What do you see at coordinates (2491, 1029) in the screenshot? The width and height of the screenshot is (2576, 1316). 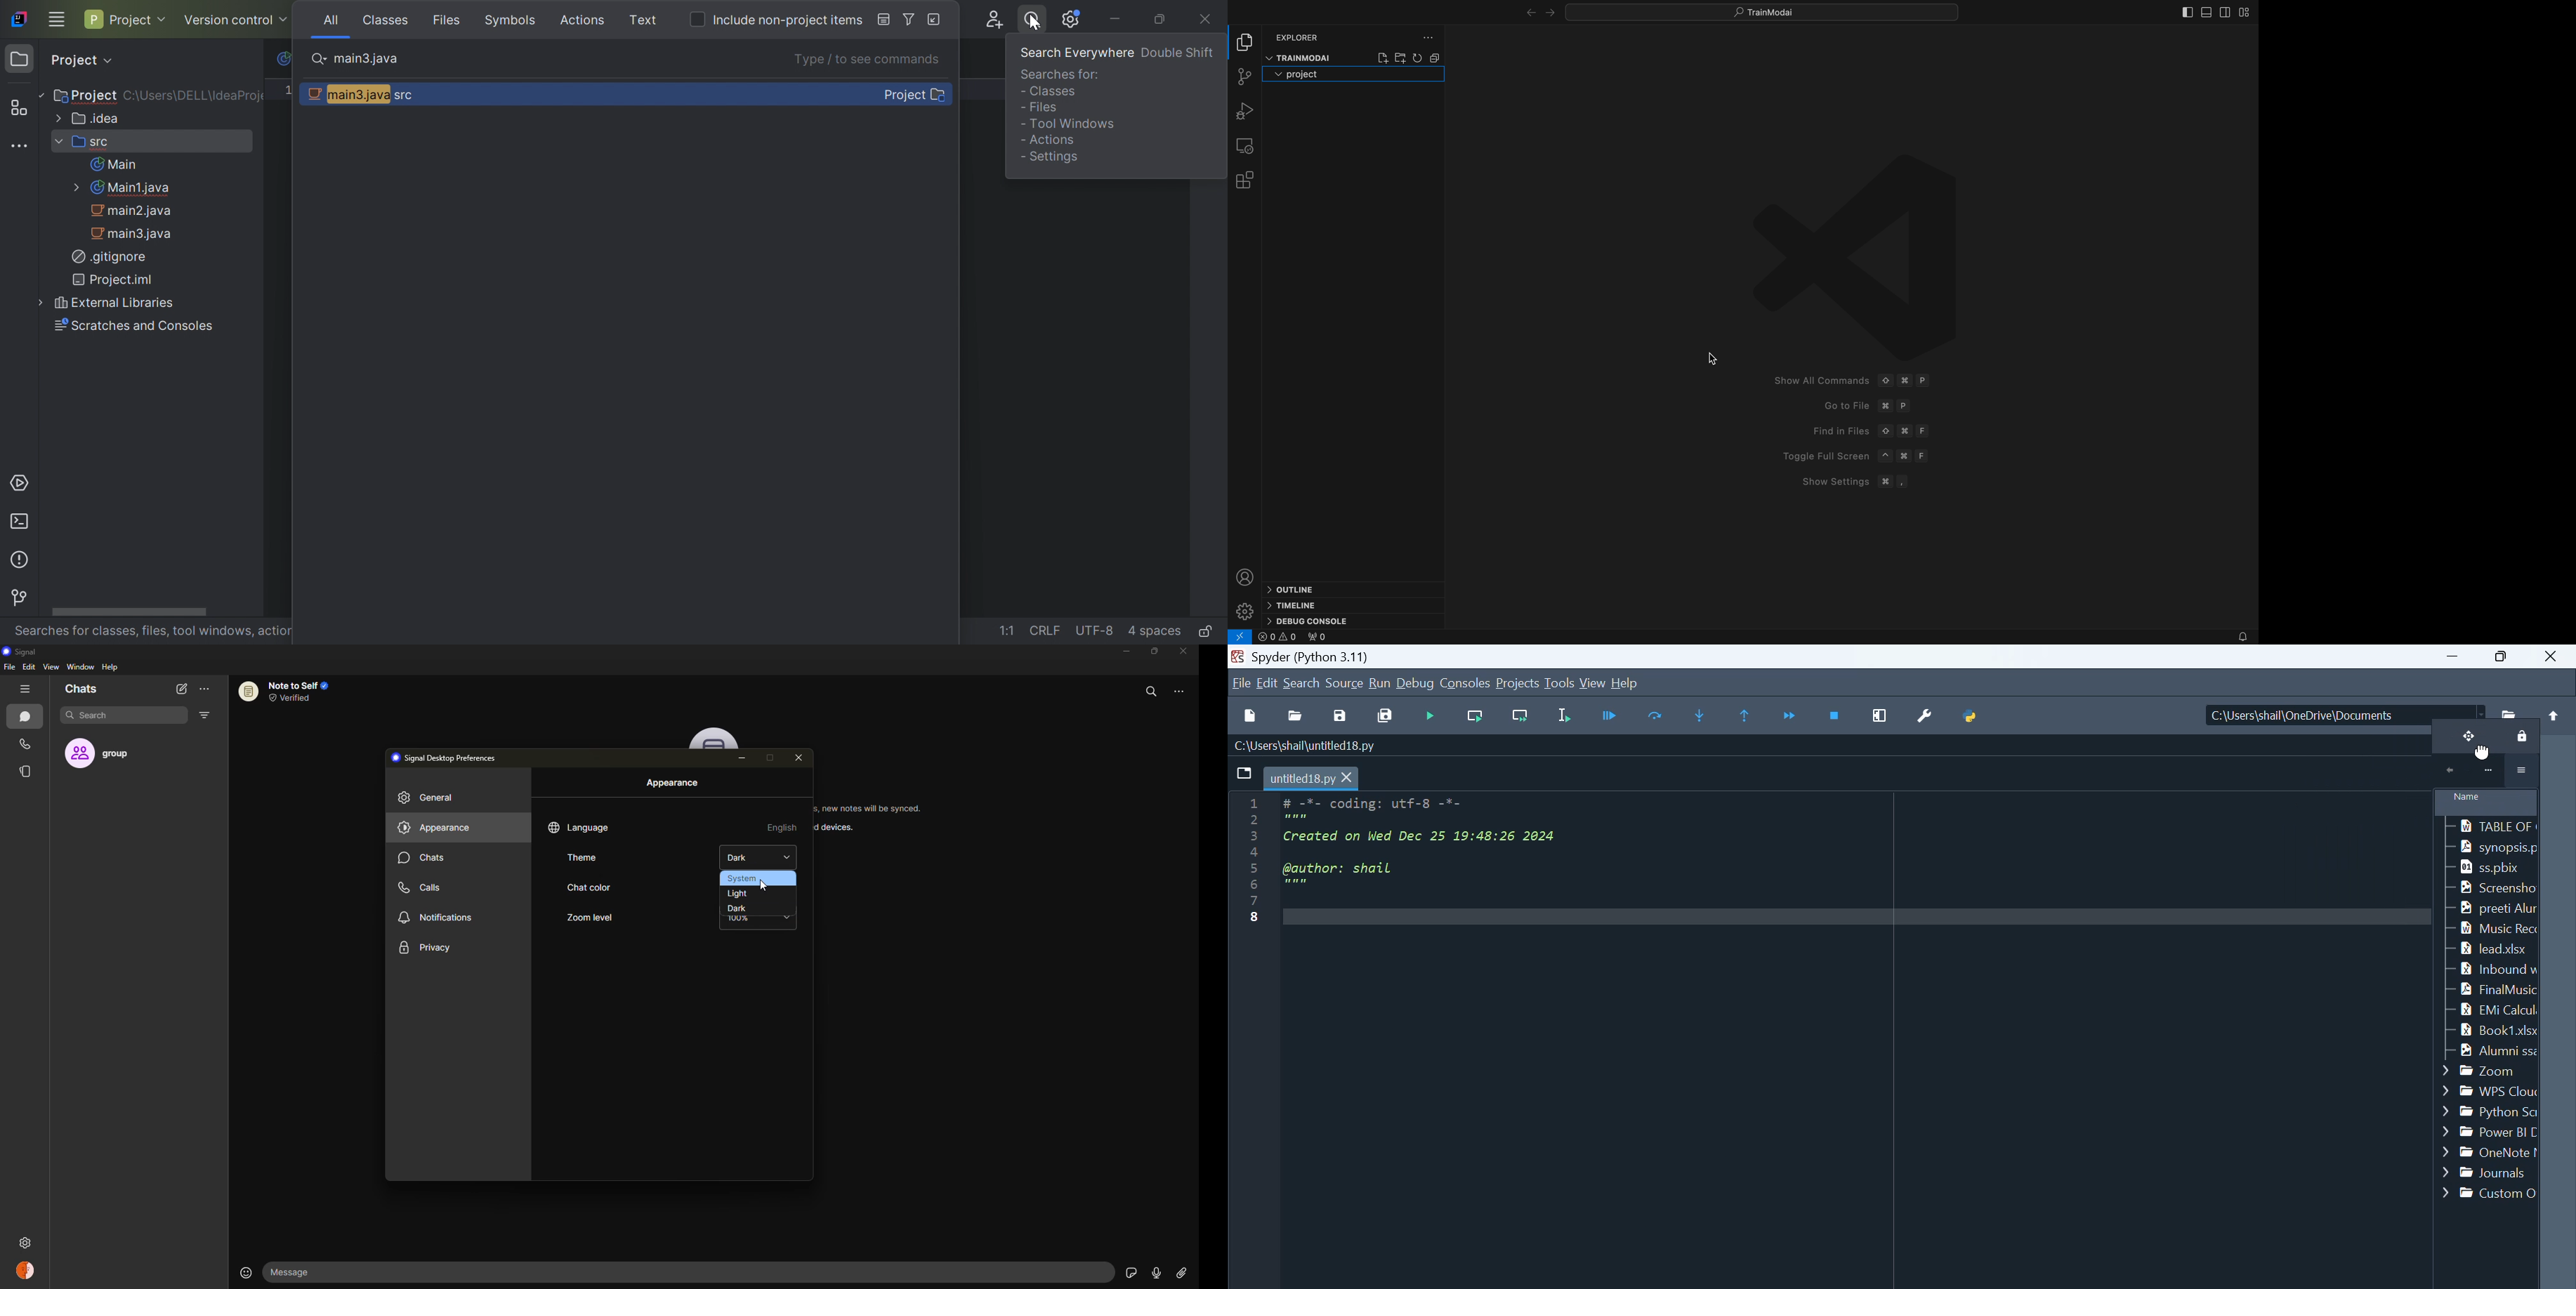 I see `Book1.xIsx..` at bounding box center [2491, 1029].